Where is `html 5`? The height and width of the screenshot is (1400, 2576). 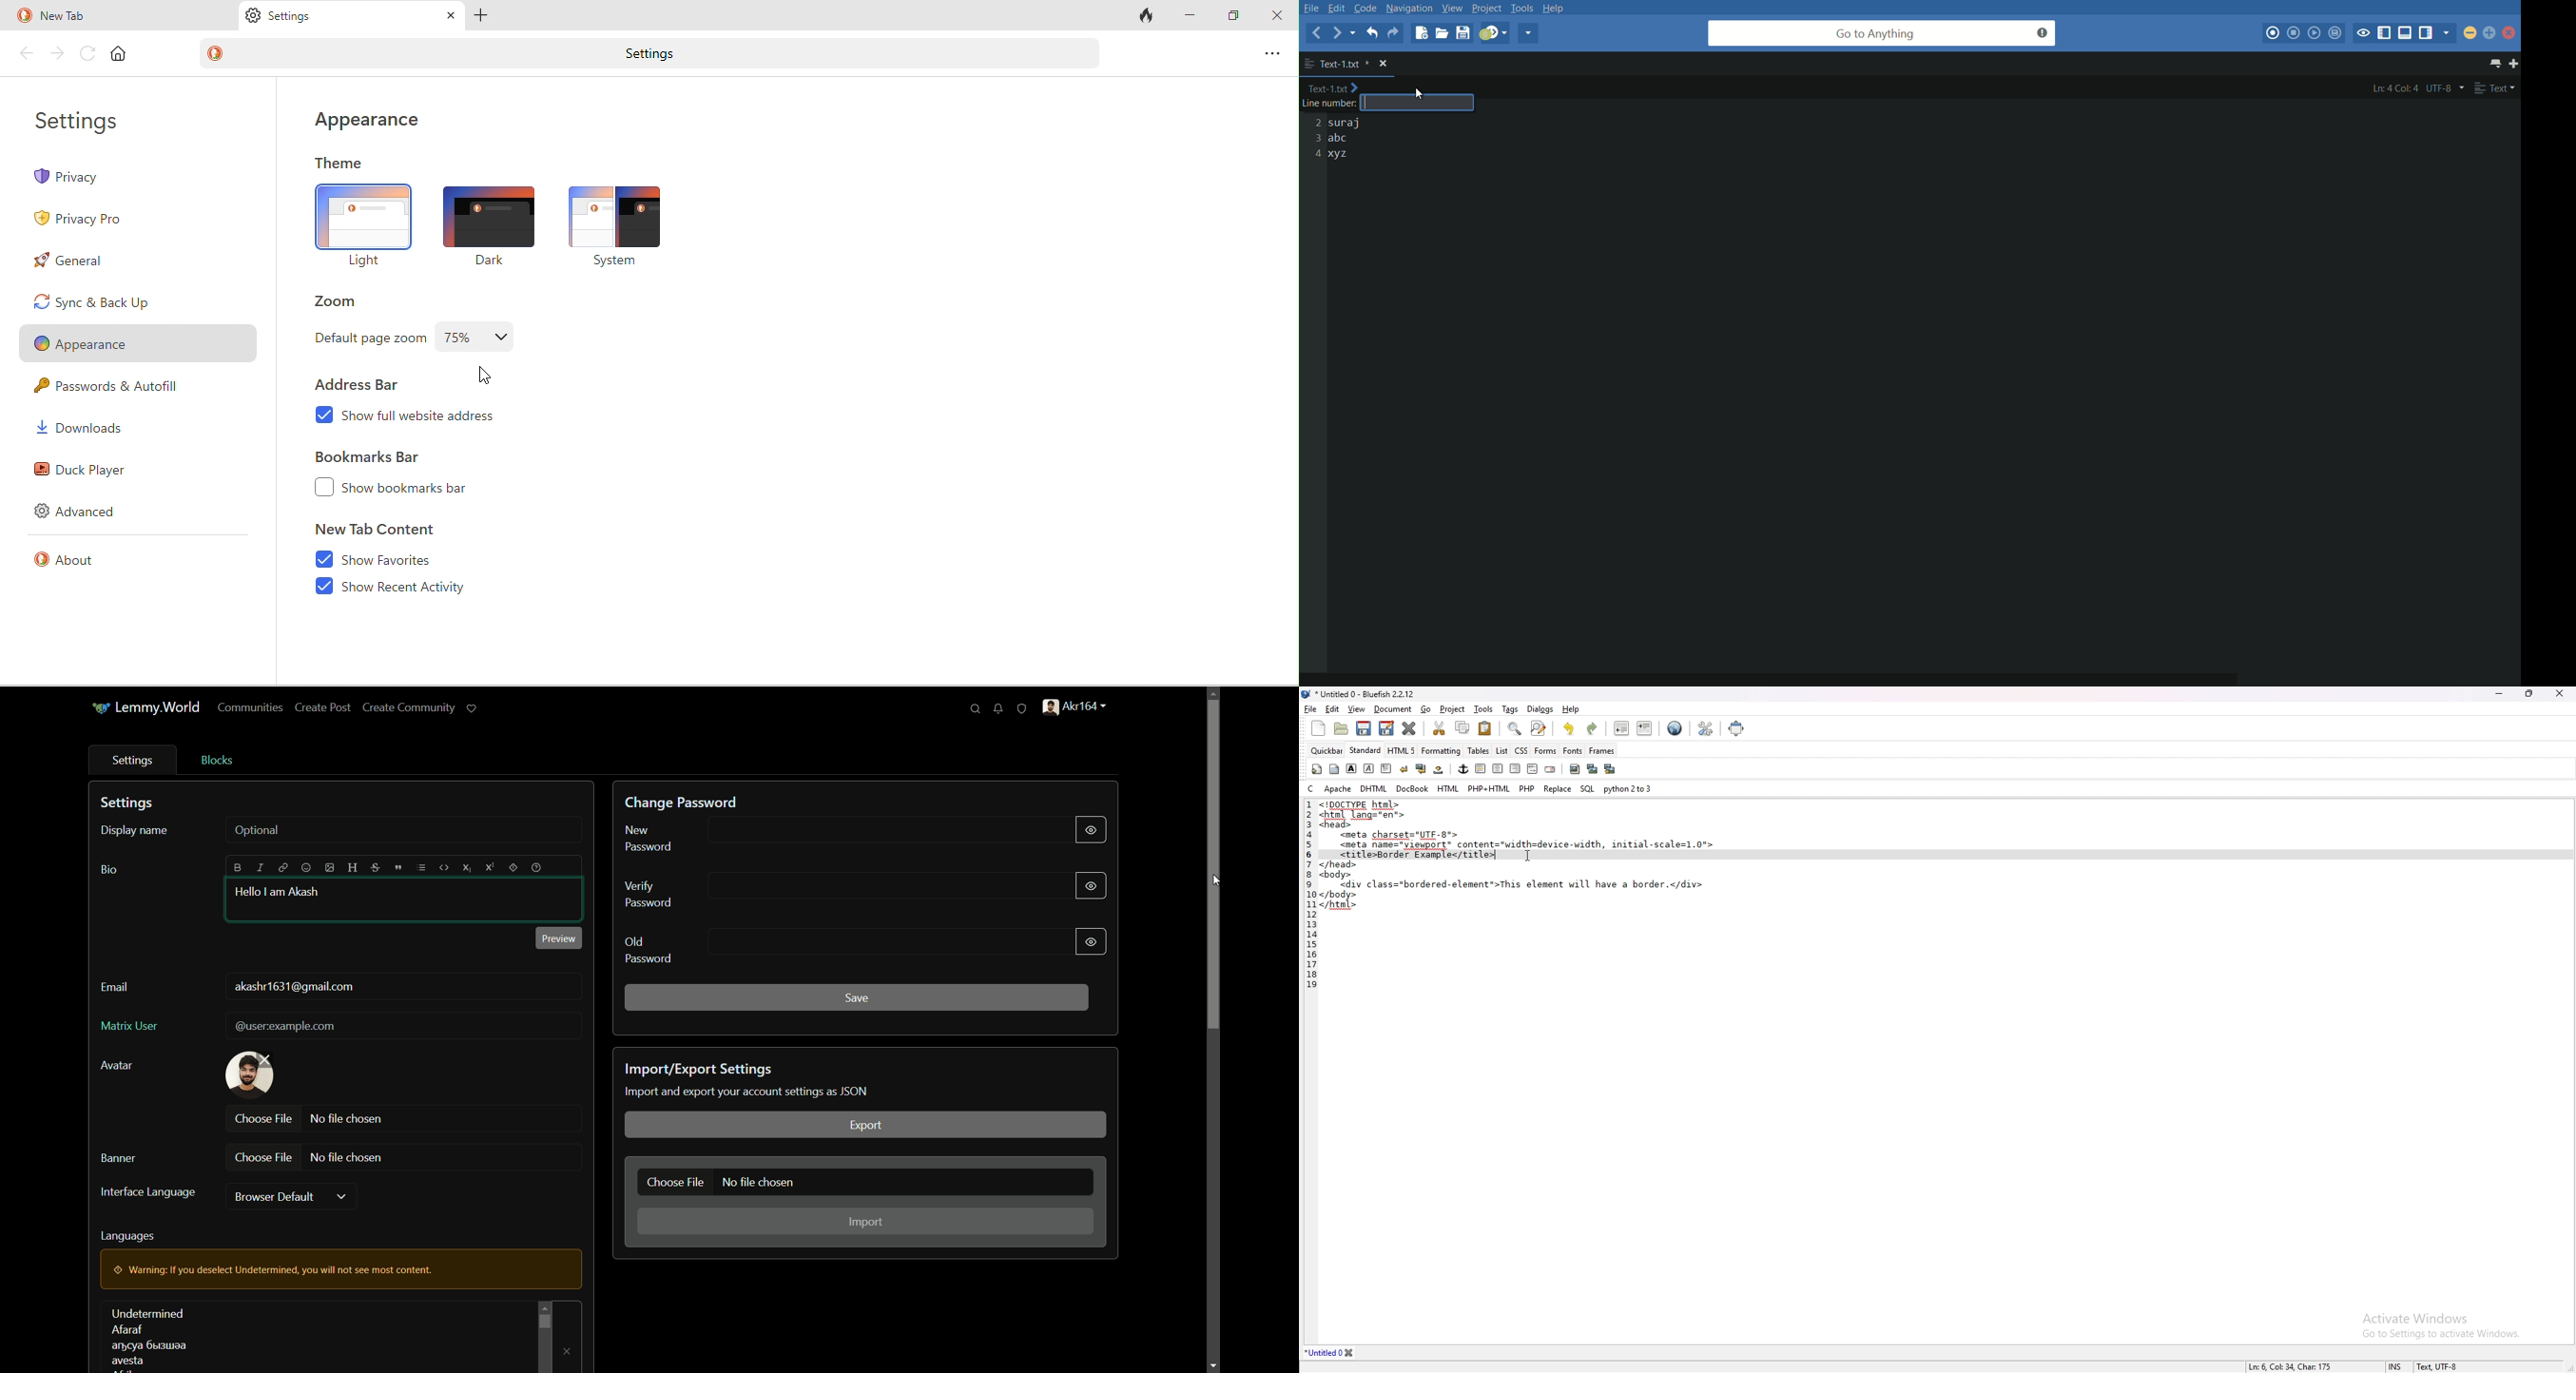 html 5 is located at coordinates (1402, 750).